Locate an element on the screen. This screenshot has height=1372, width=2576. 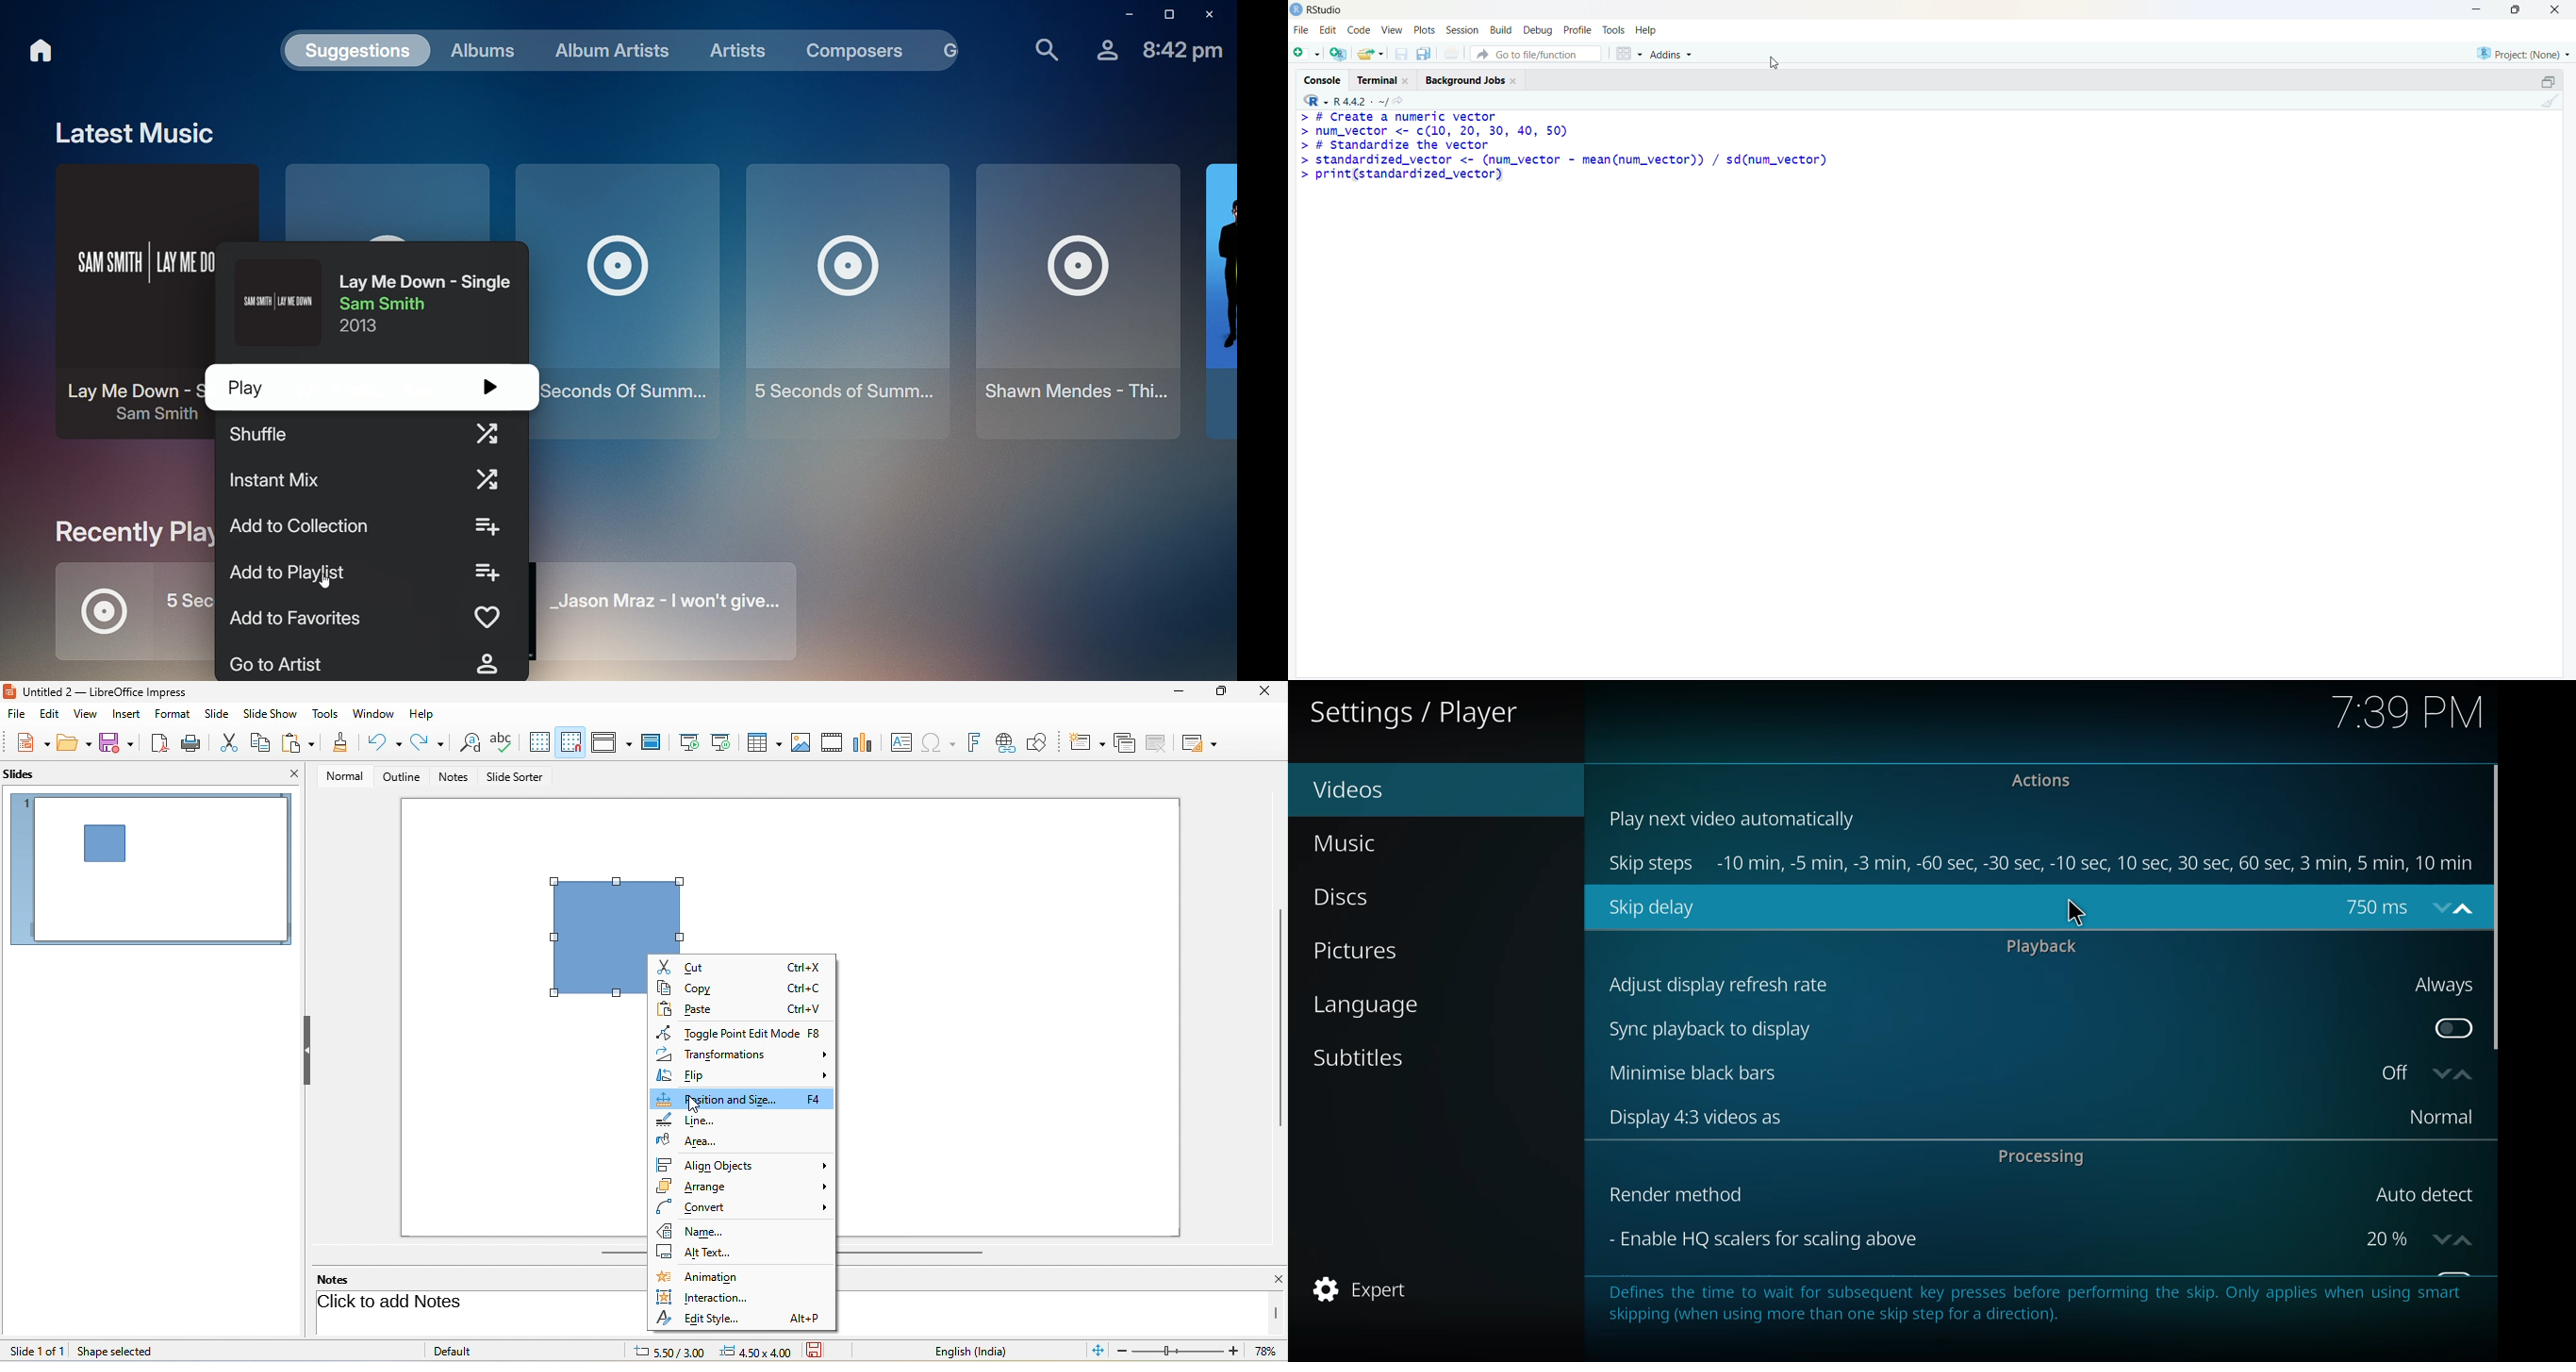
delay select is located at coordinates (2406, 906).